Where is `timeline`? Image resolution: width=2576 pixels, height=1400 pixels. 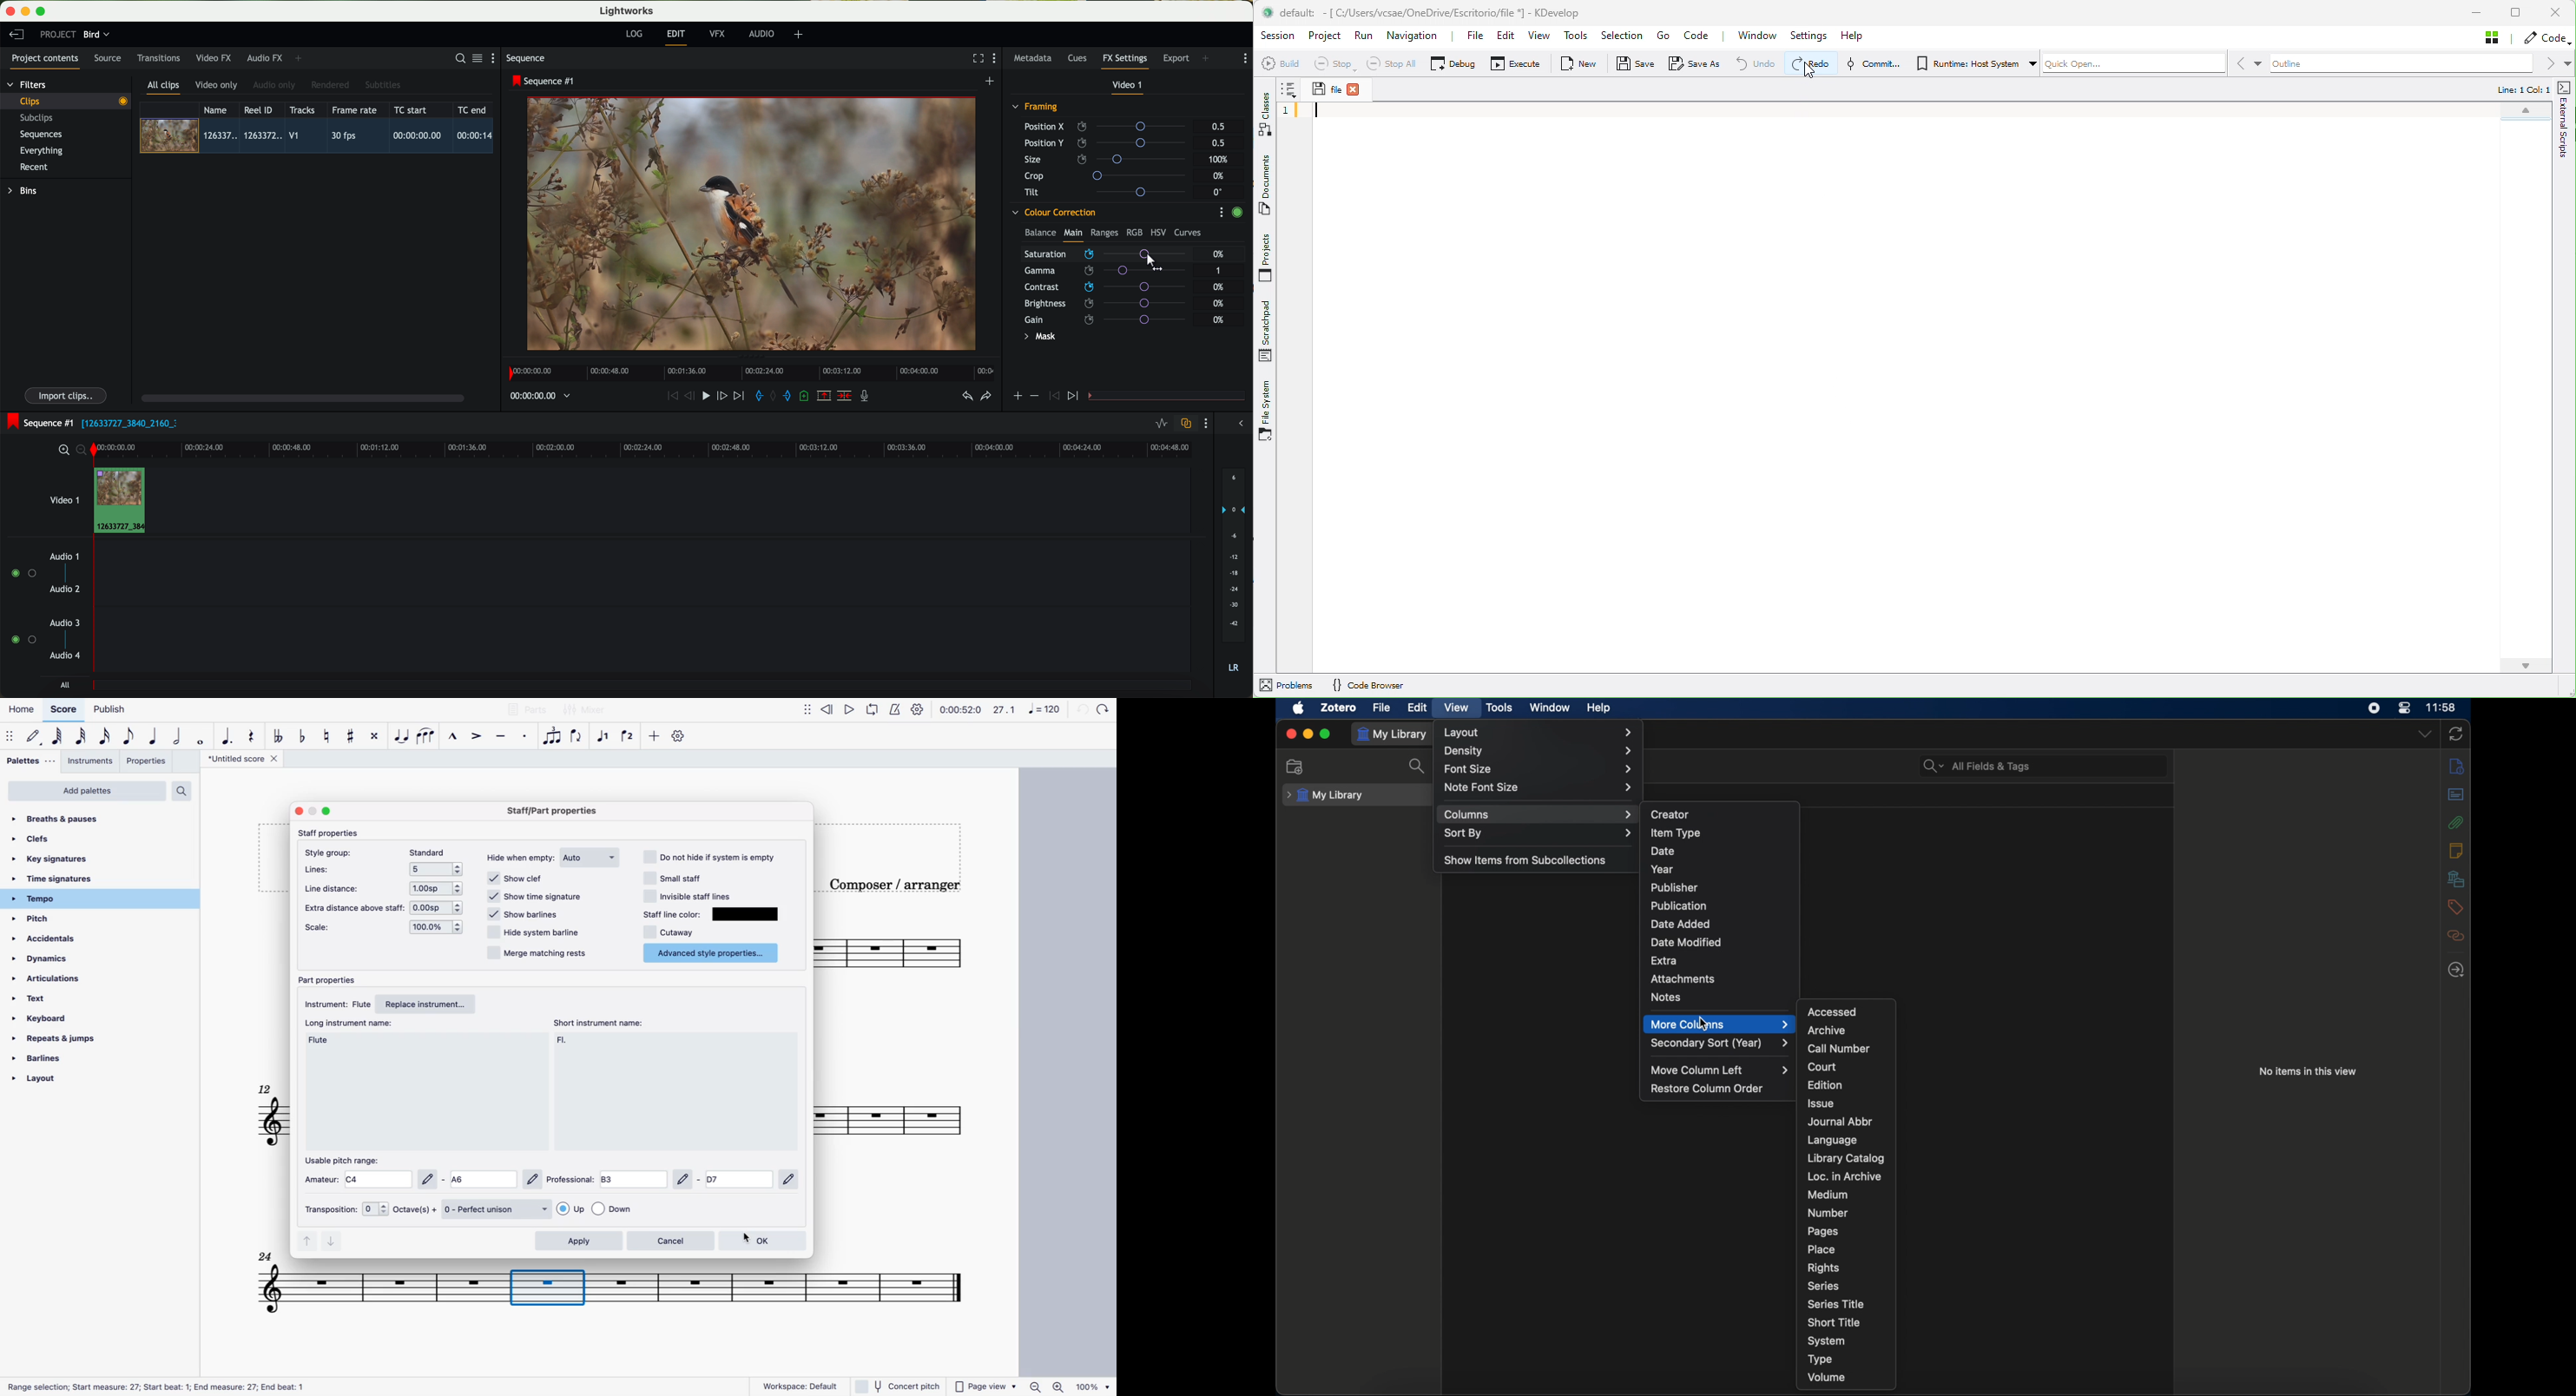
timeline is located at coordinates (535, 397).